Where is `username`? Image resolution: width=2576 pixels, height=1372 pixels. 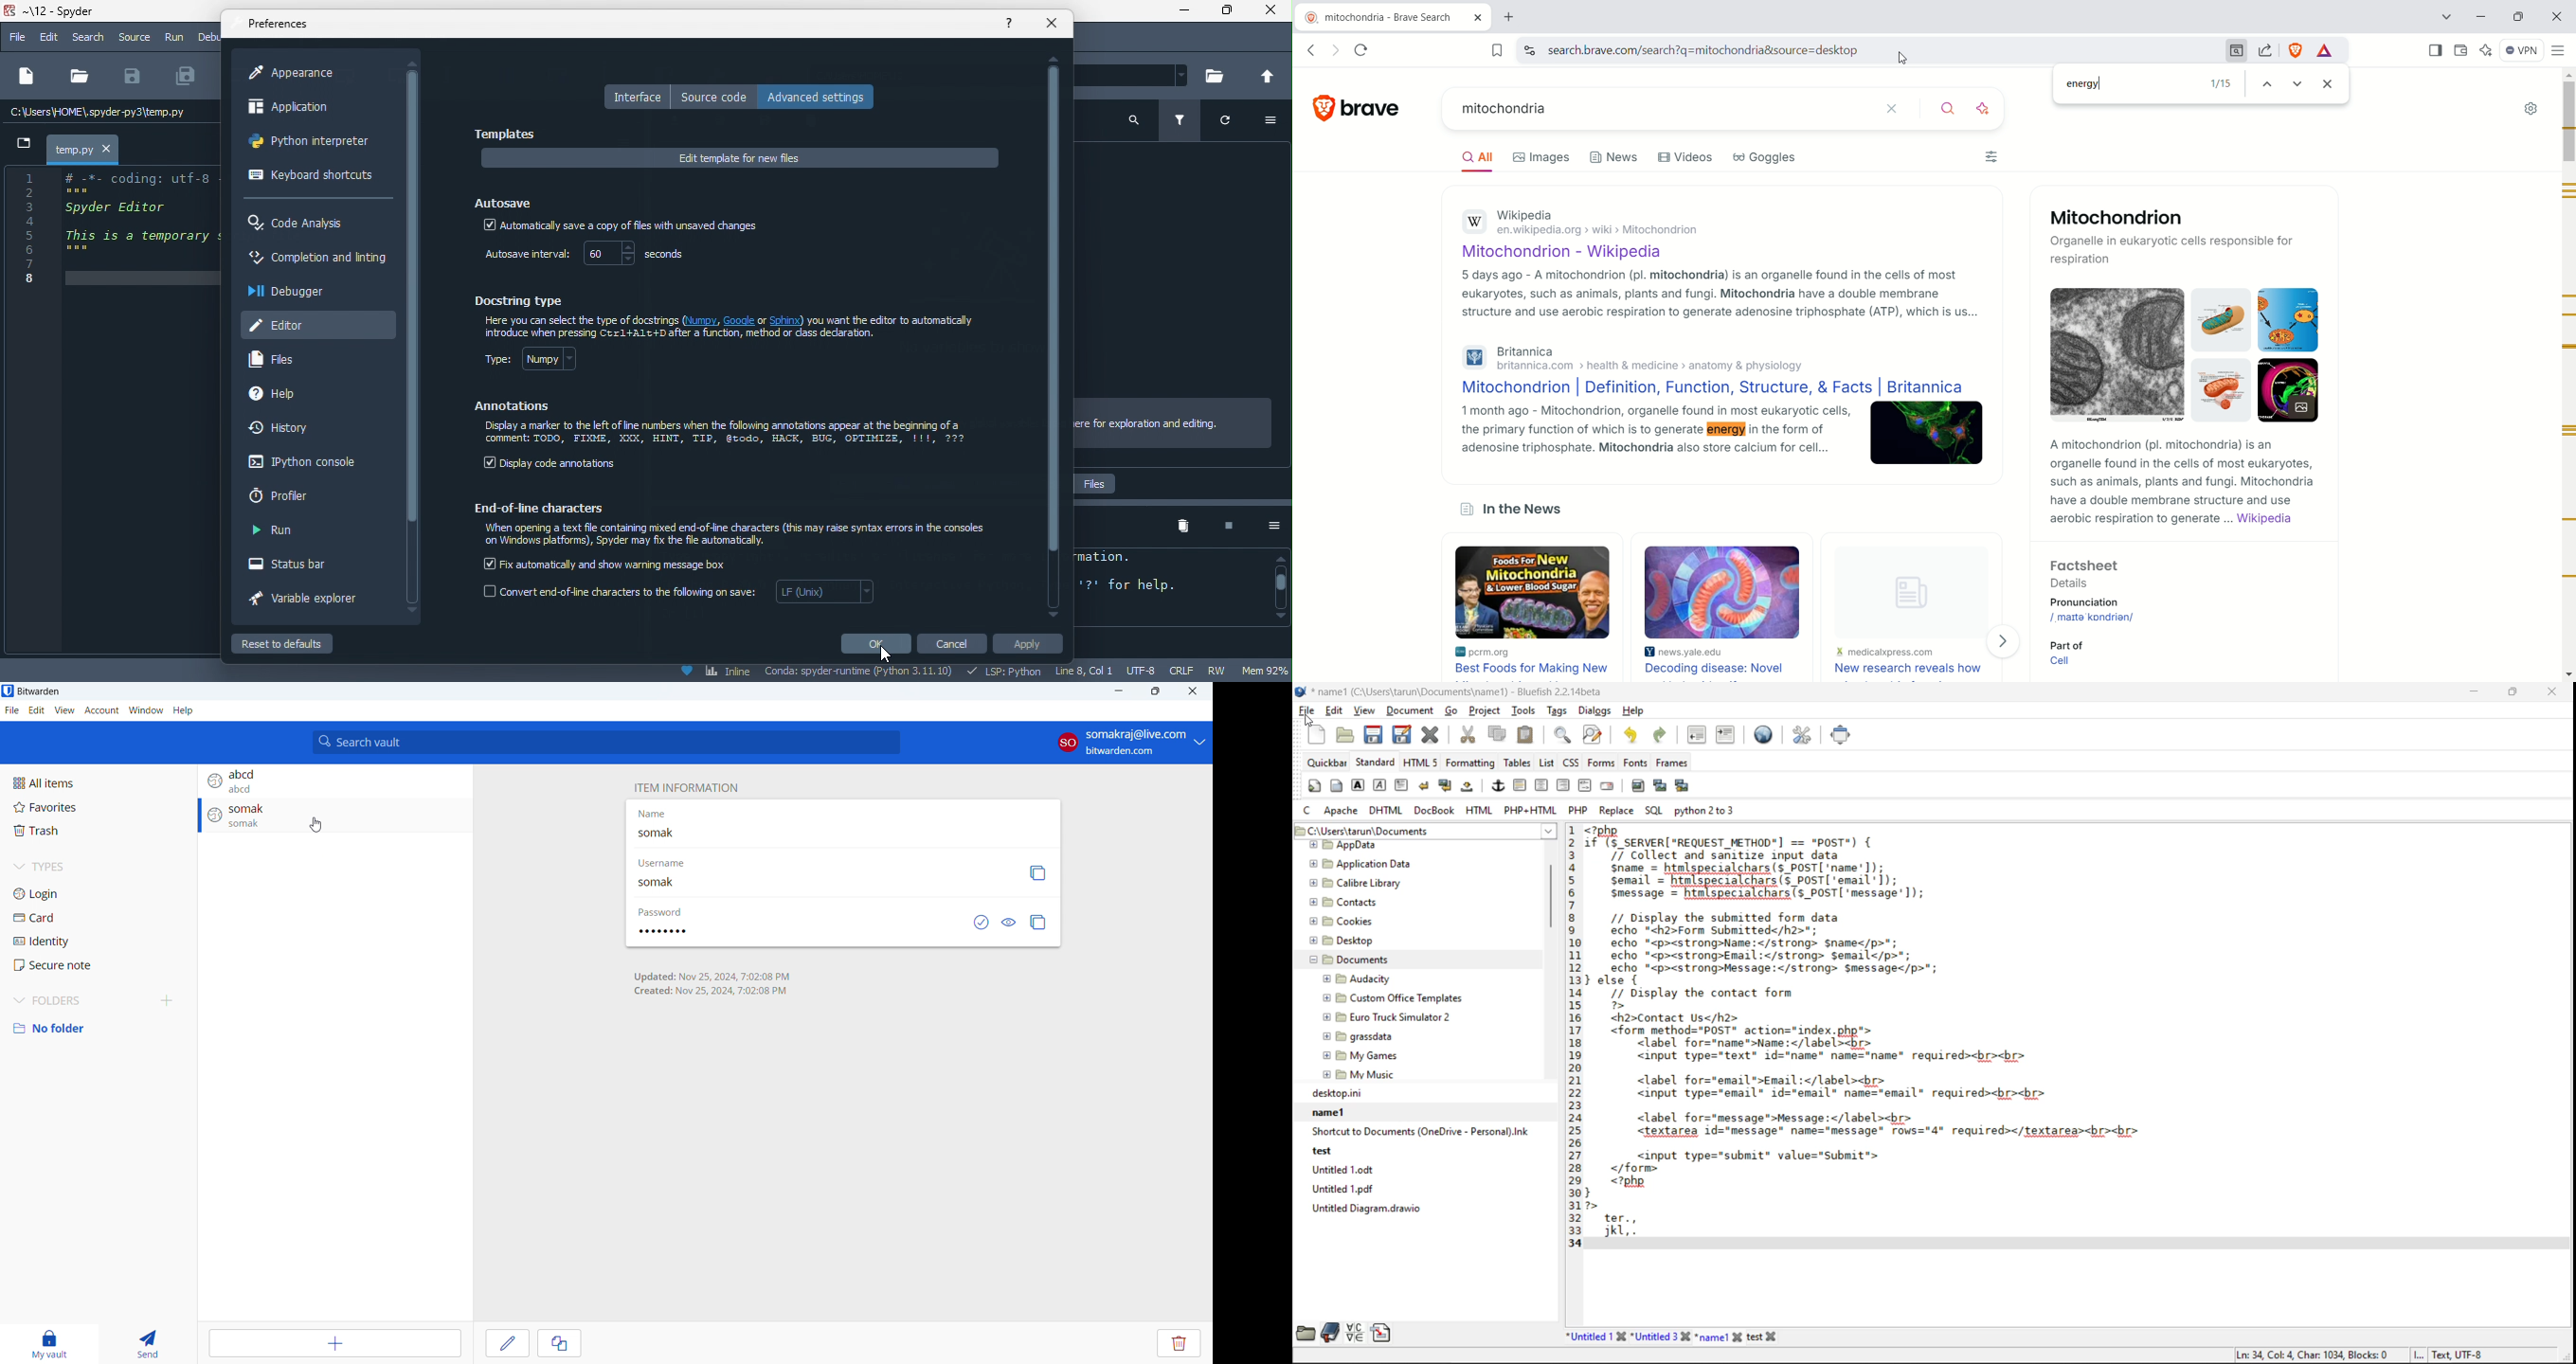 username is located at coordinates (668, 864).